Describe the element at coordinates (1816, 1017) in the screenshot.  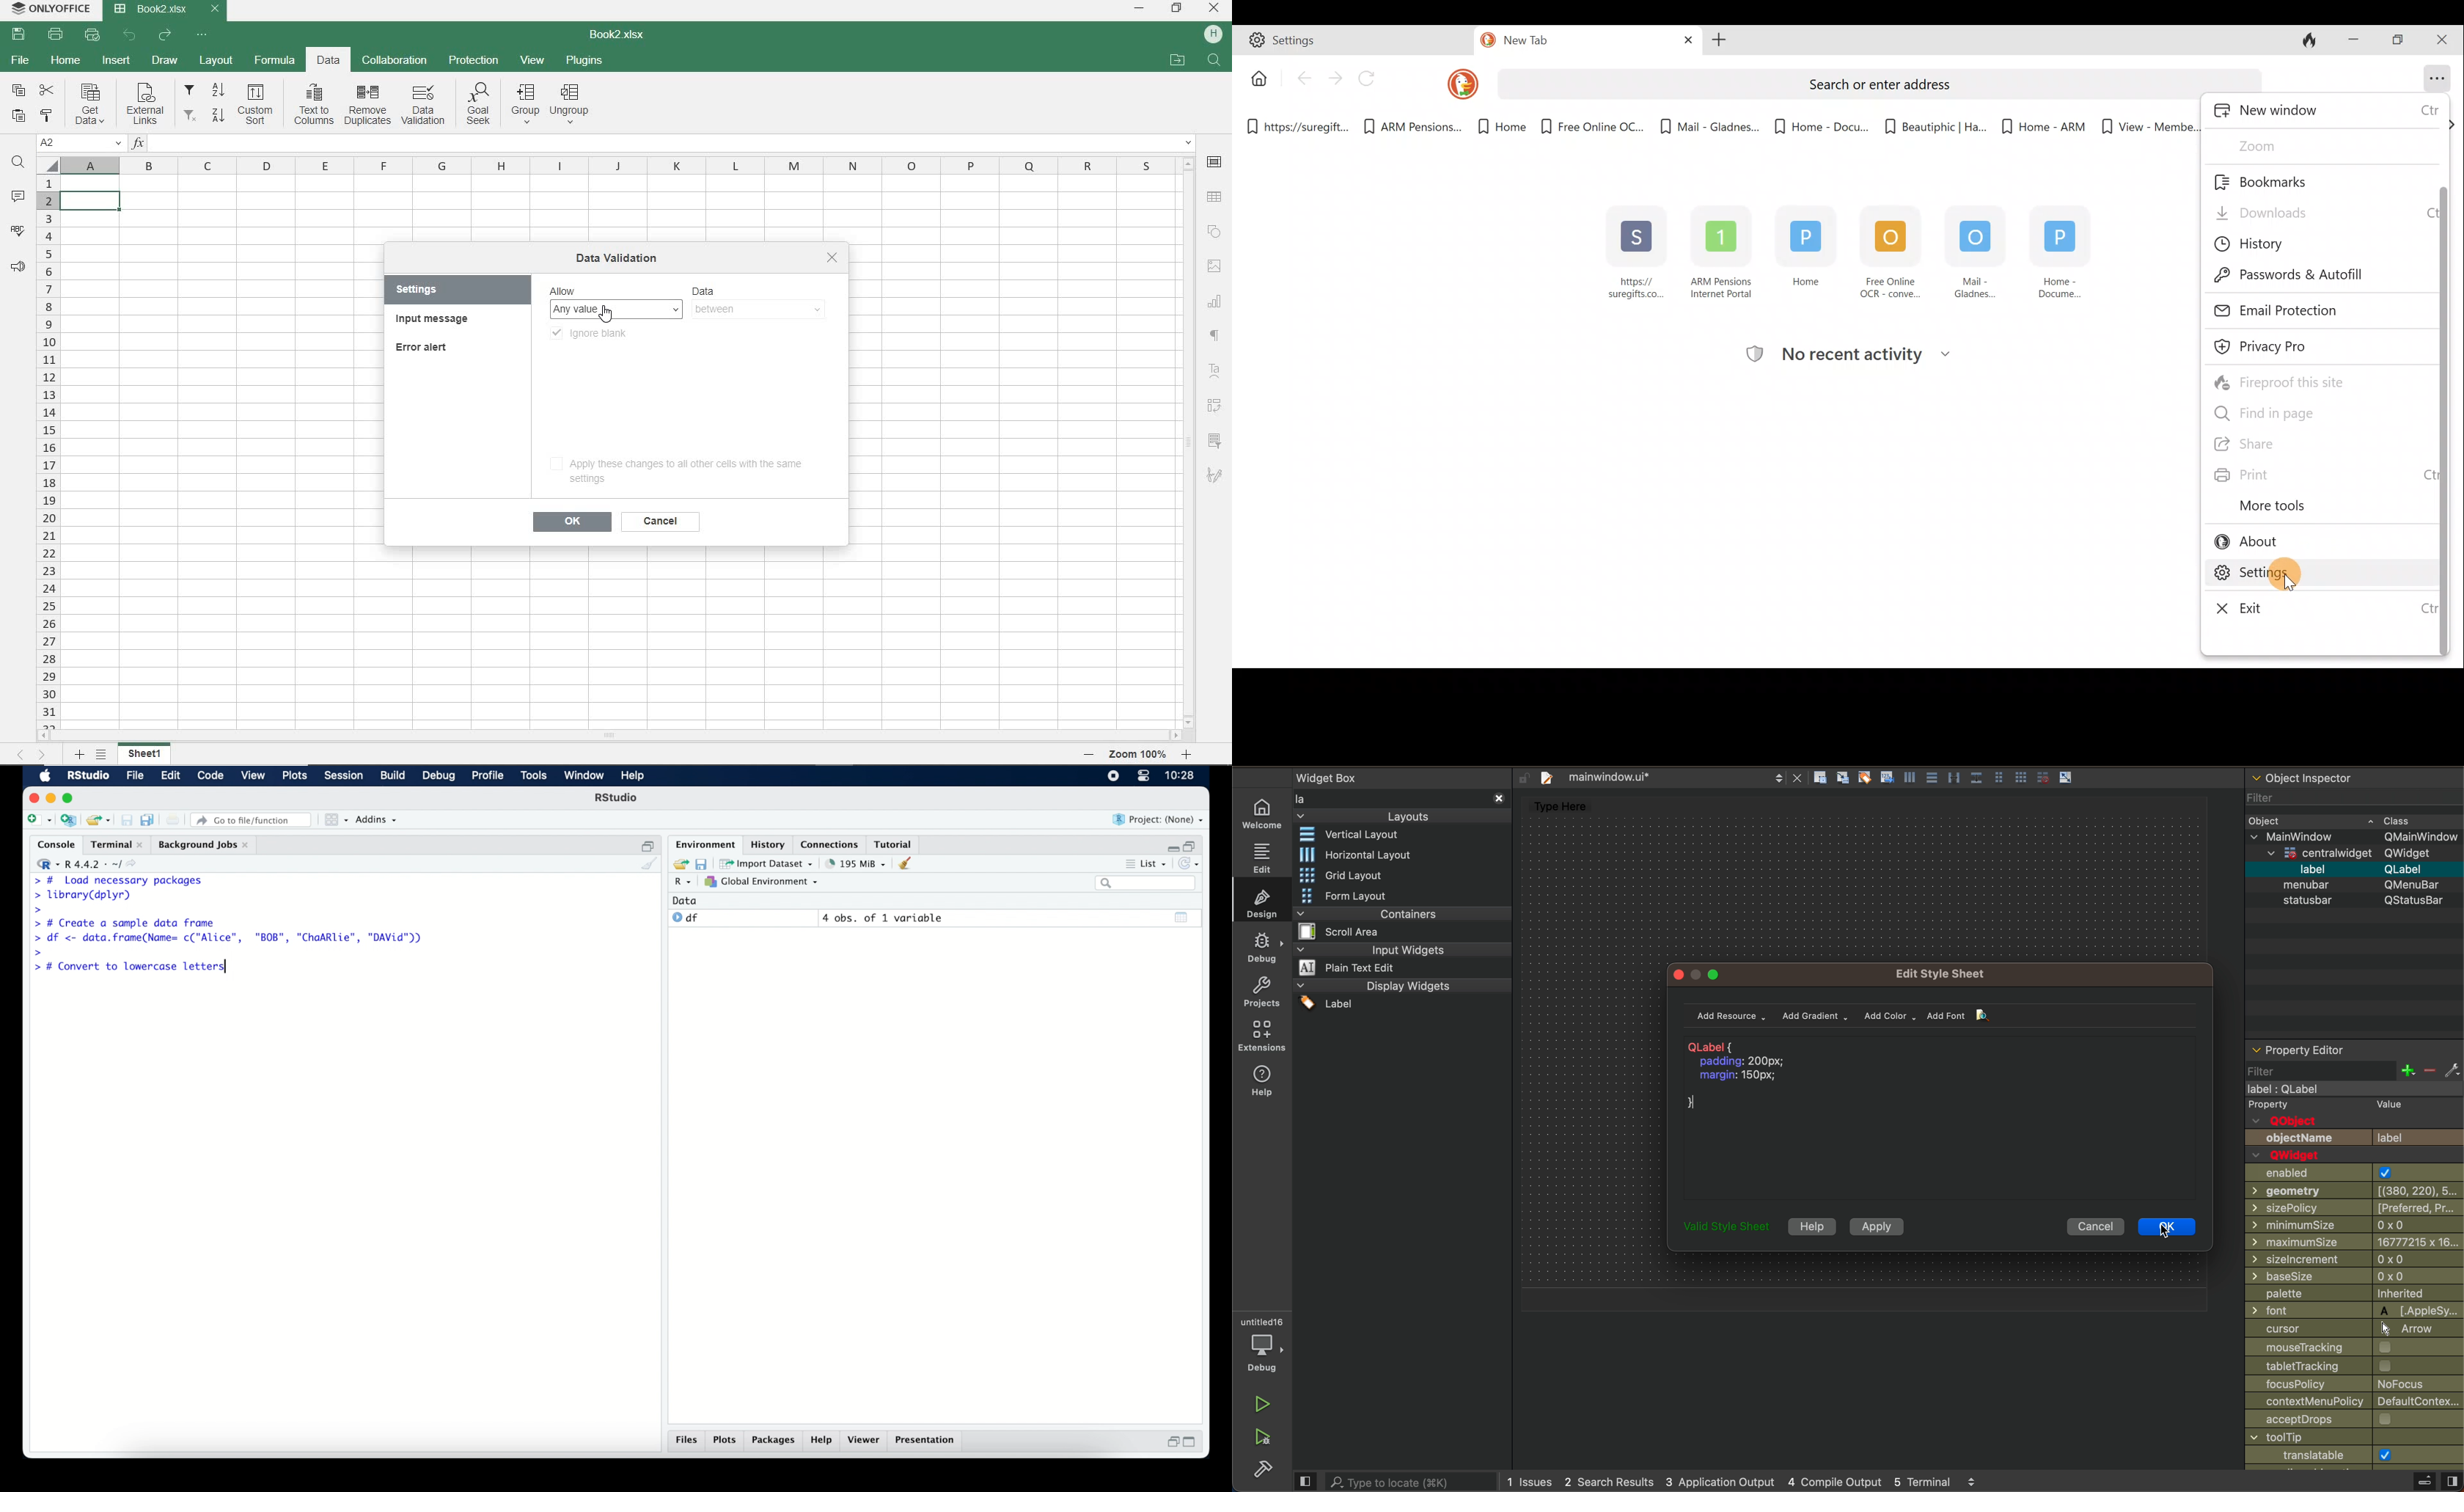
I see `Gradients ` at that location.